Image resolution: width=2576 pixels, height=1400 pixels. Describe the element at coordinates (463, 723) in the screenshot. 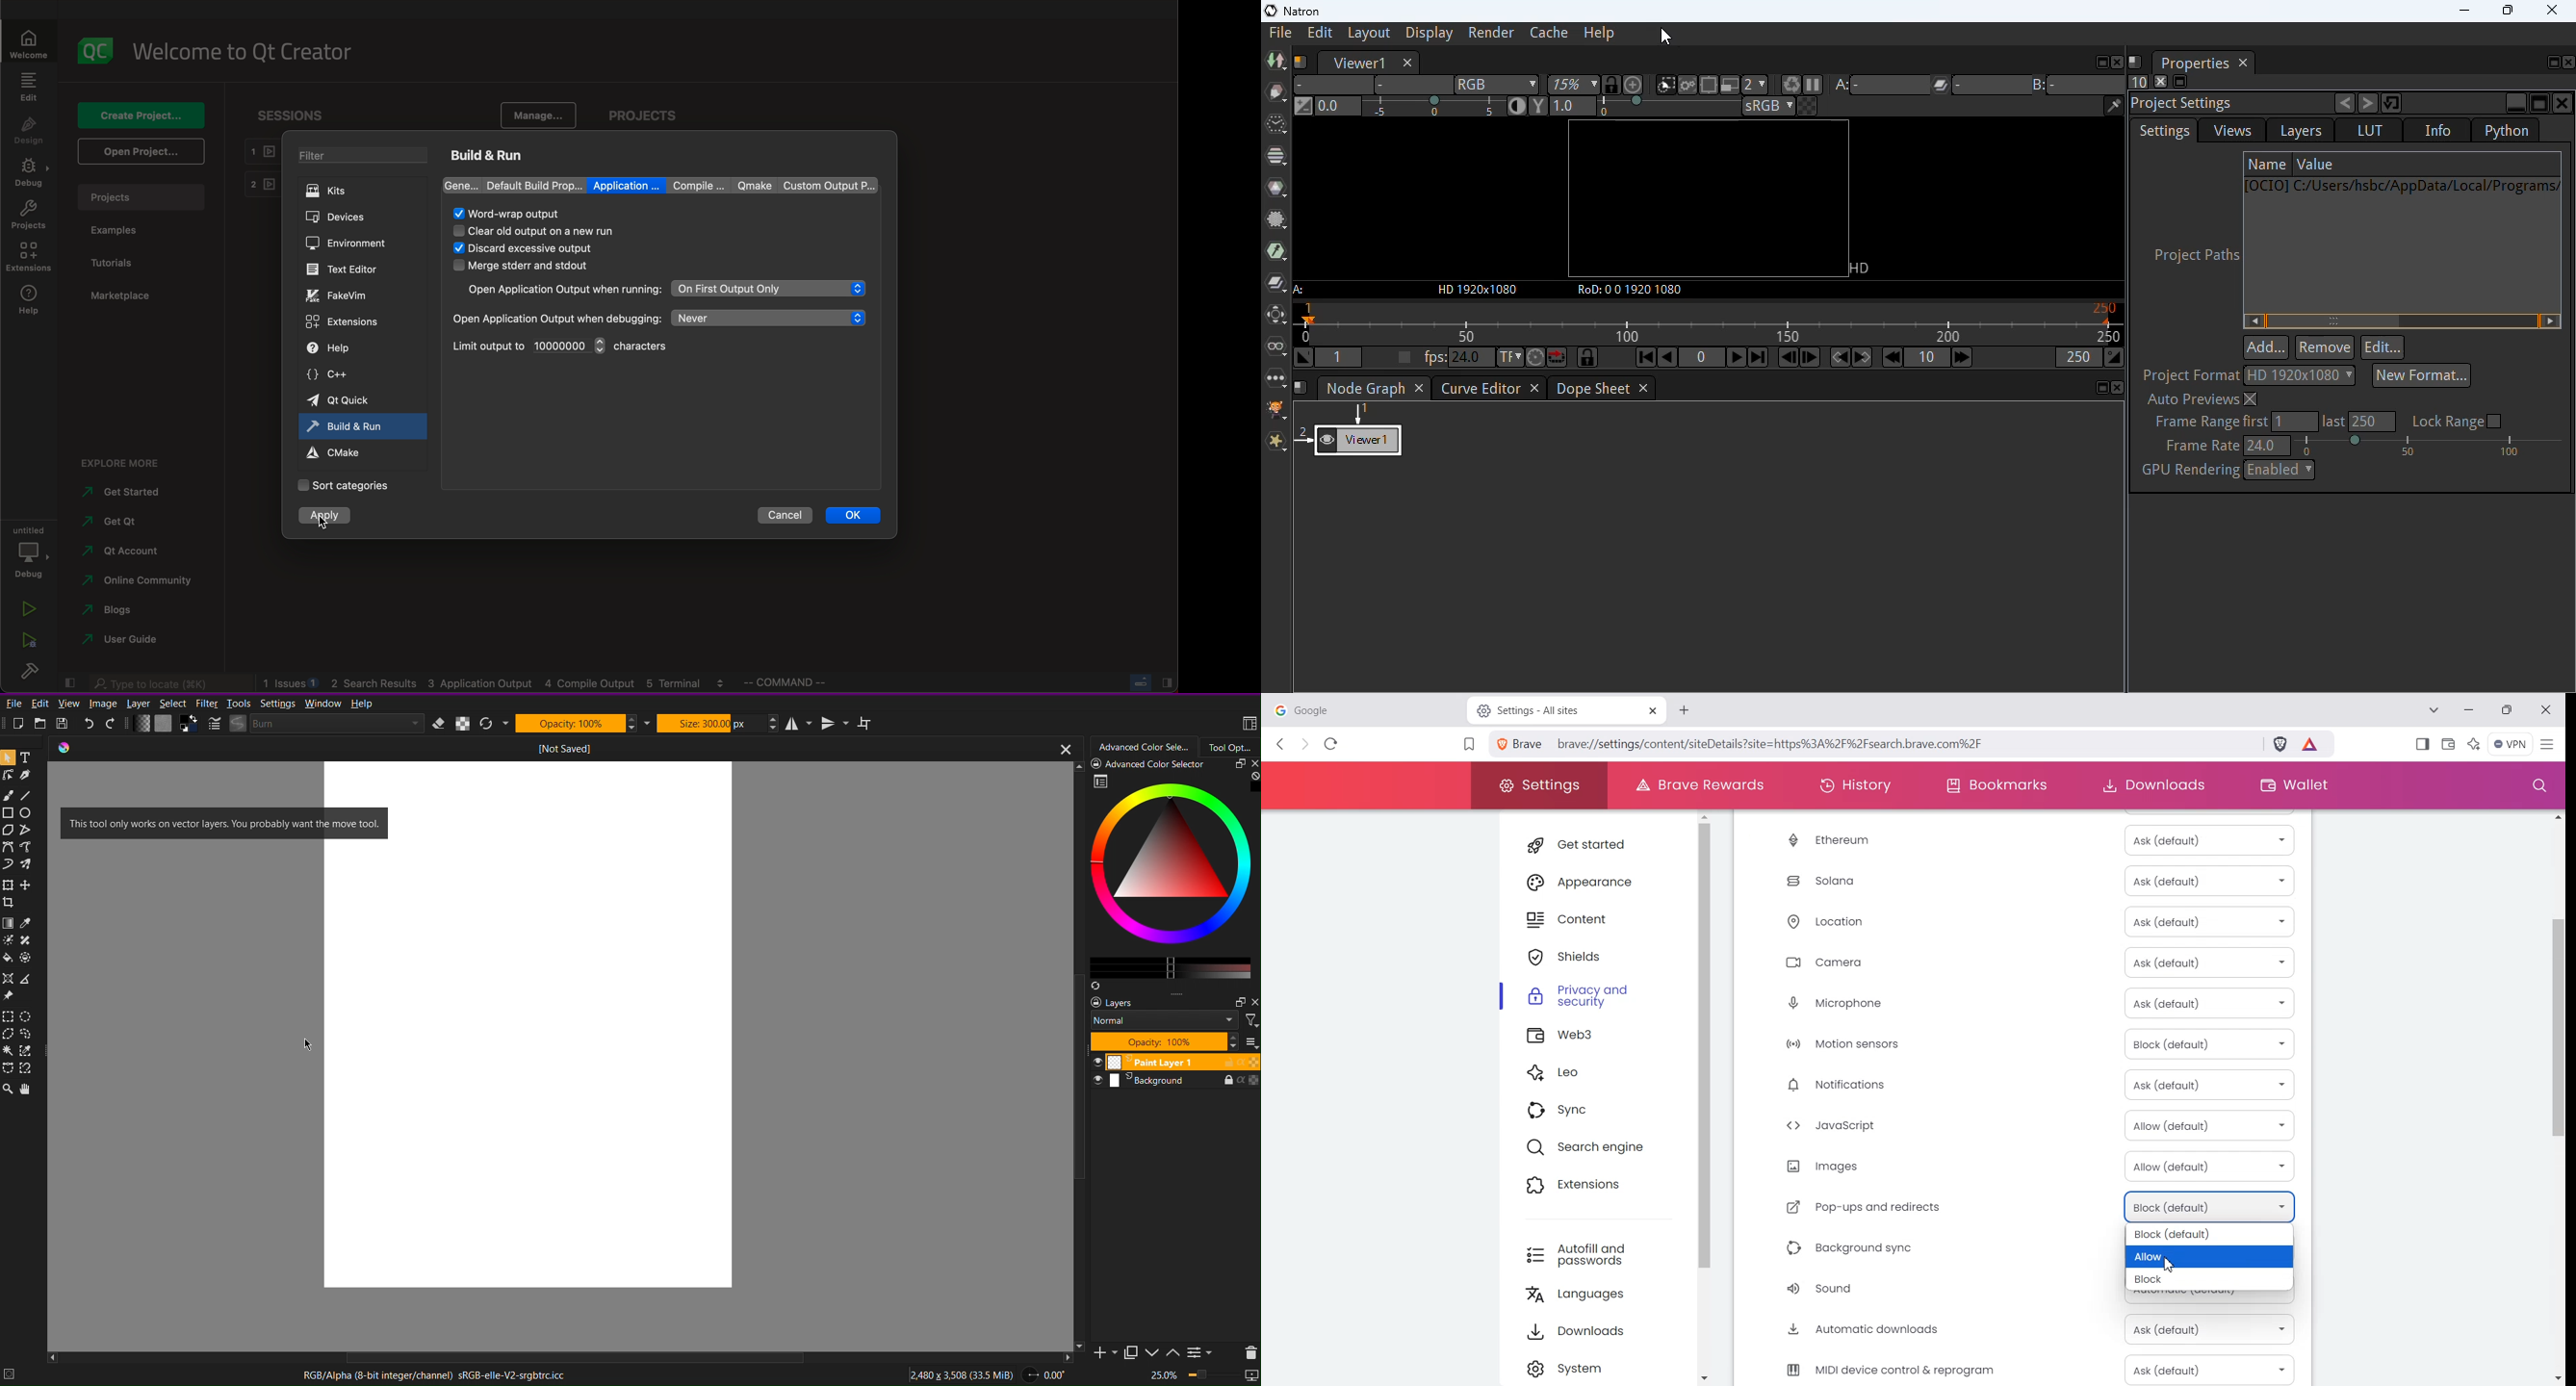

I see `Alpha` at that location.